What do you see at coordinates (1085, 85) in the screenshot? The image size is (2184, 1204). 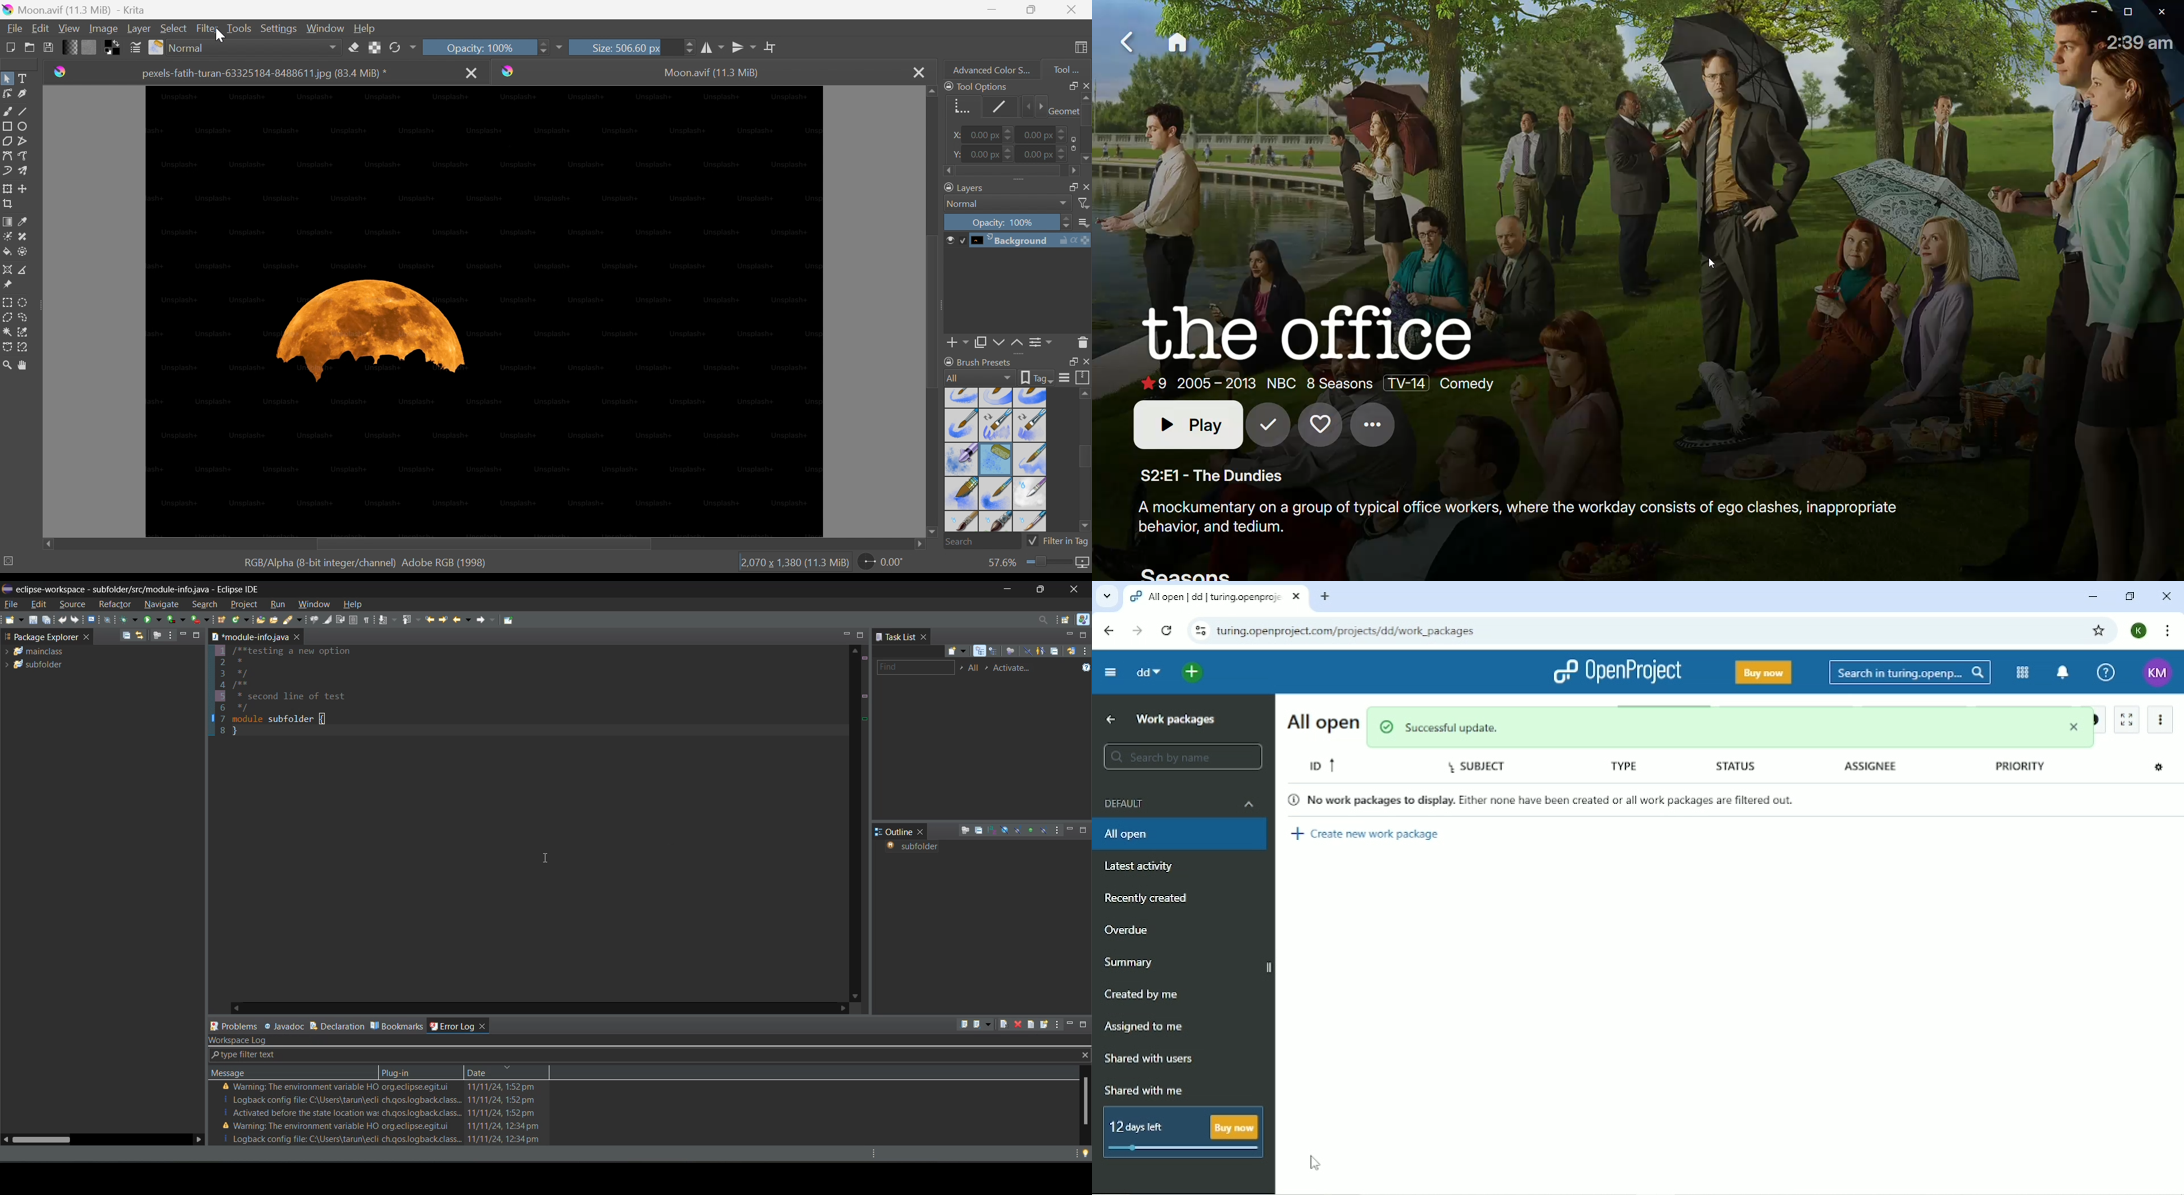 I see `Close` at bounding box center [1085, 85].